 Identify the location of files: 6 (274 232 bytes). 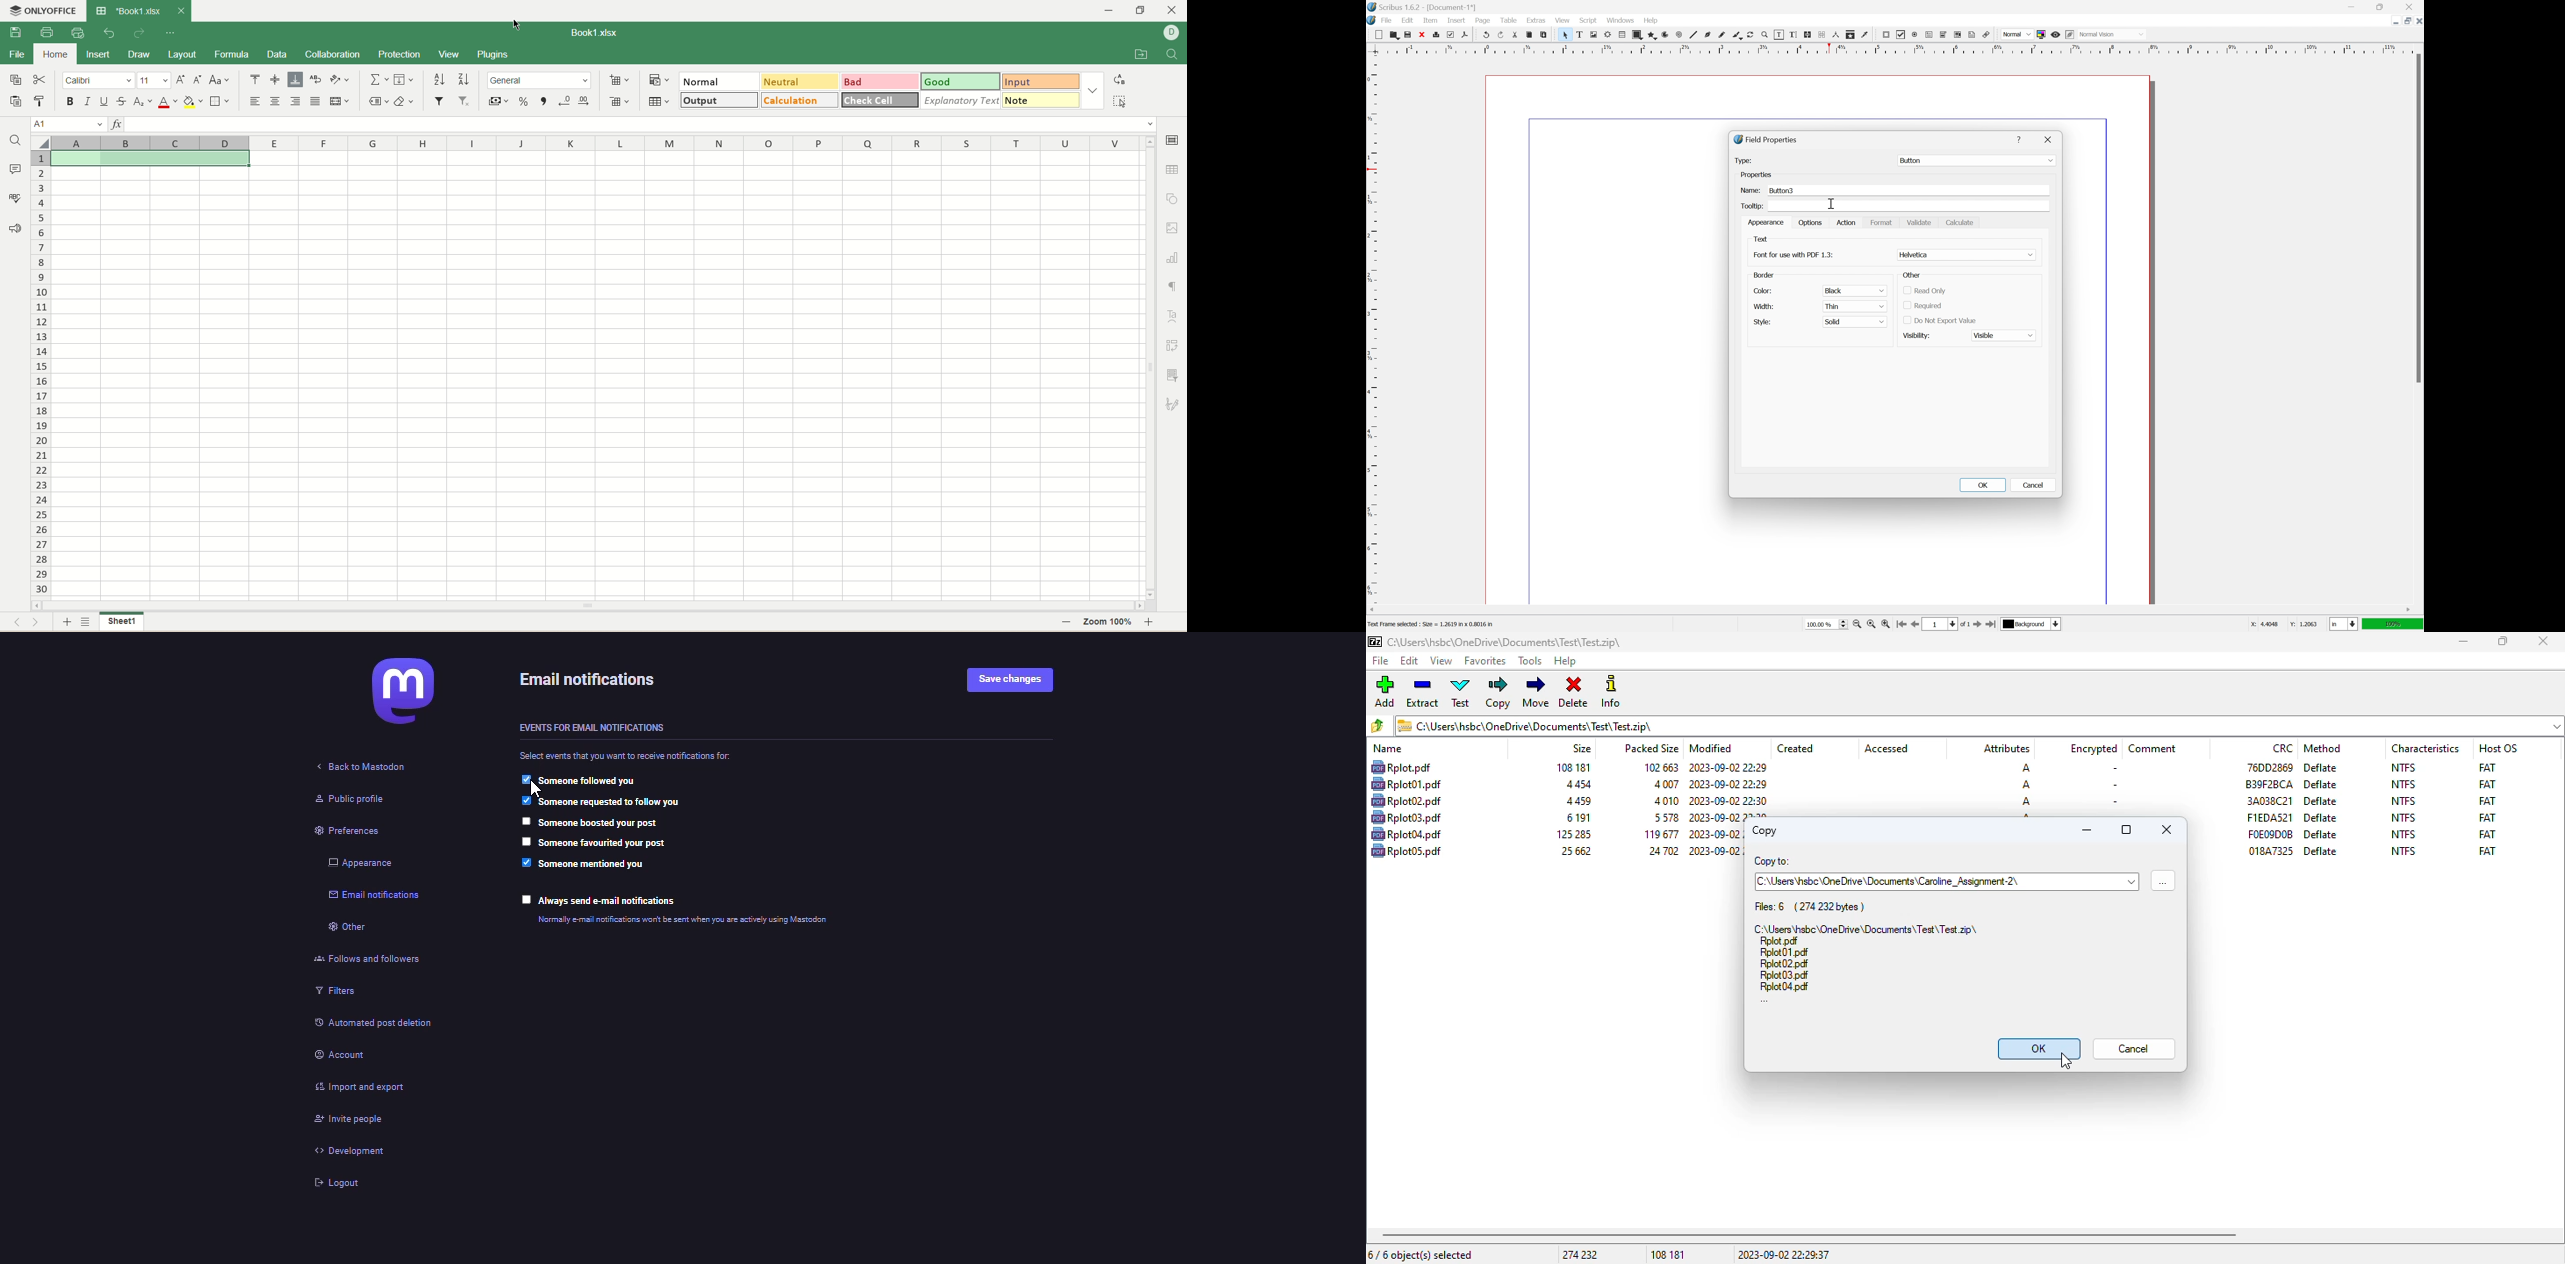
(1811, 907).